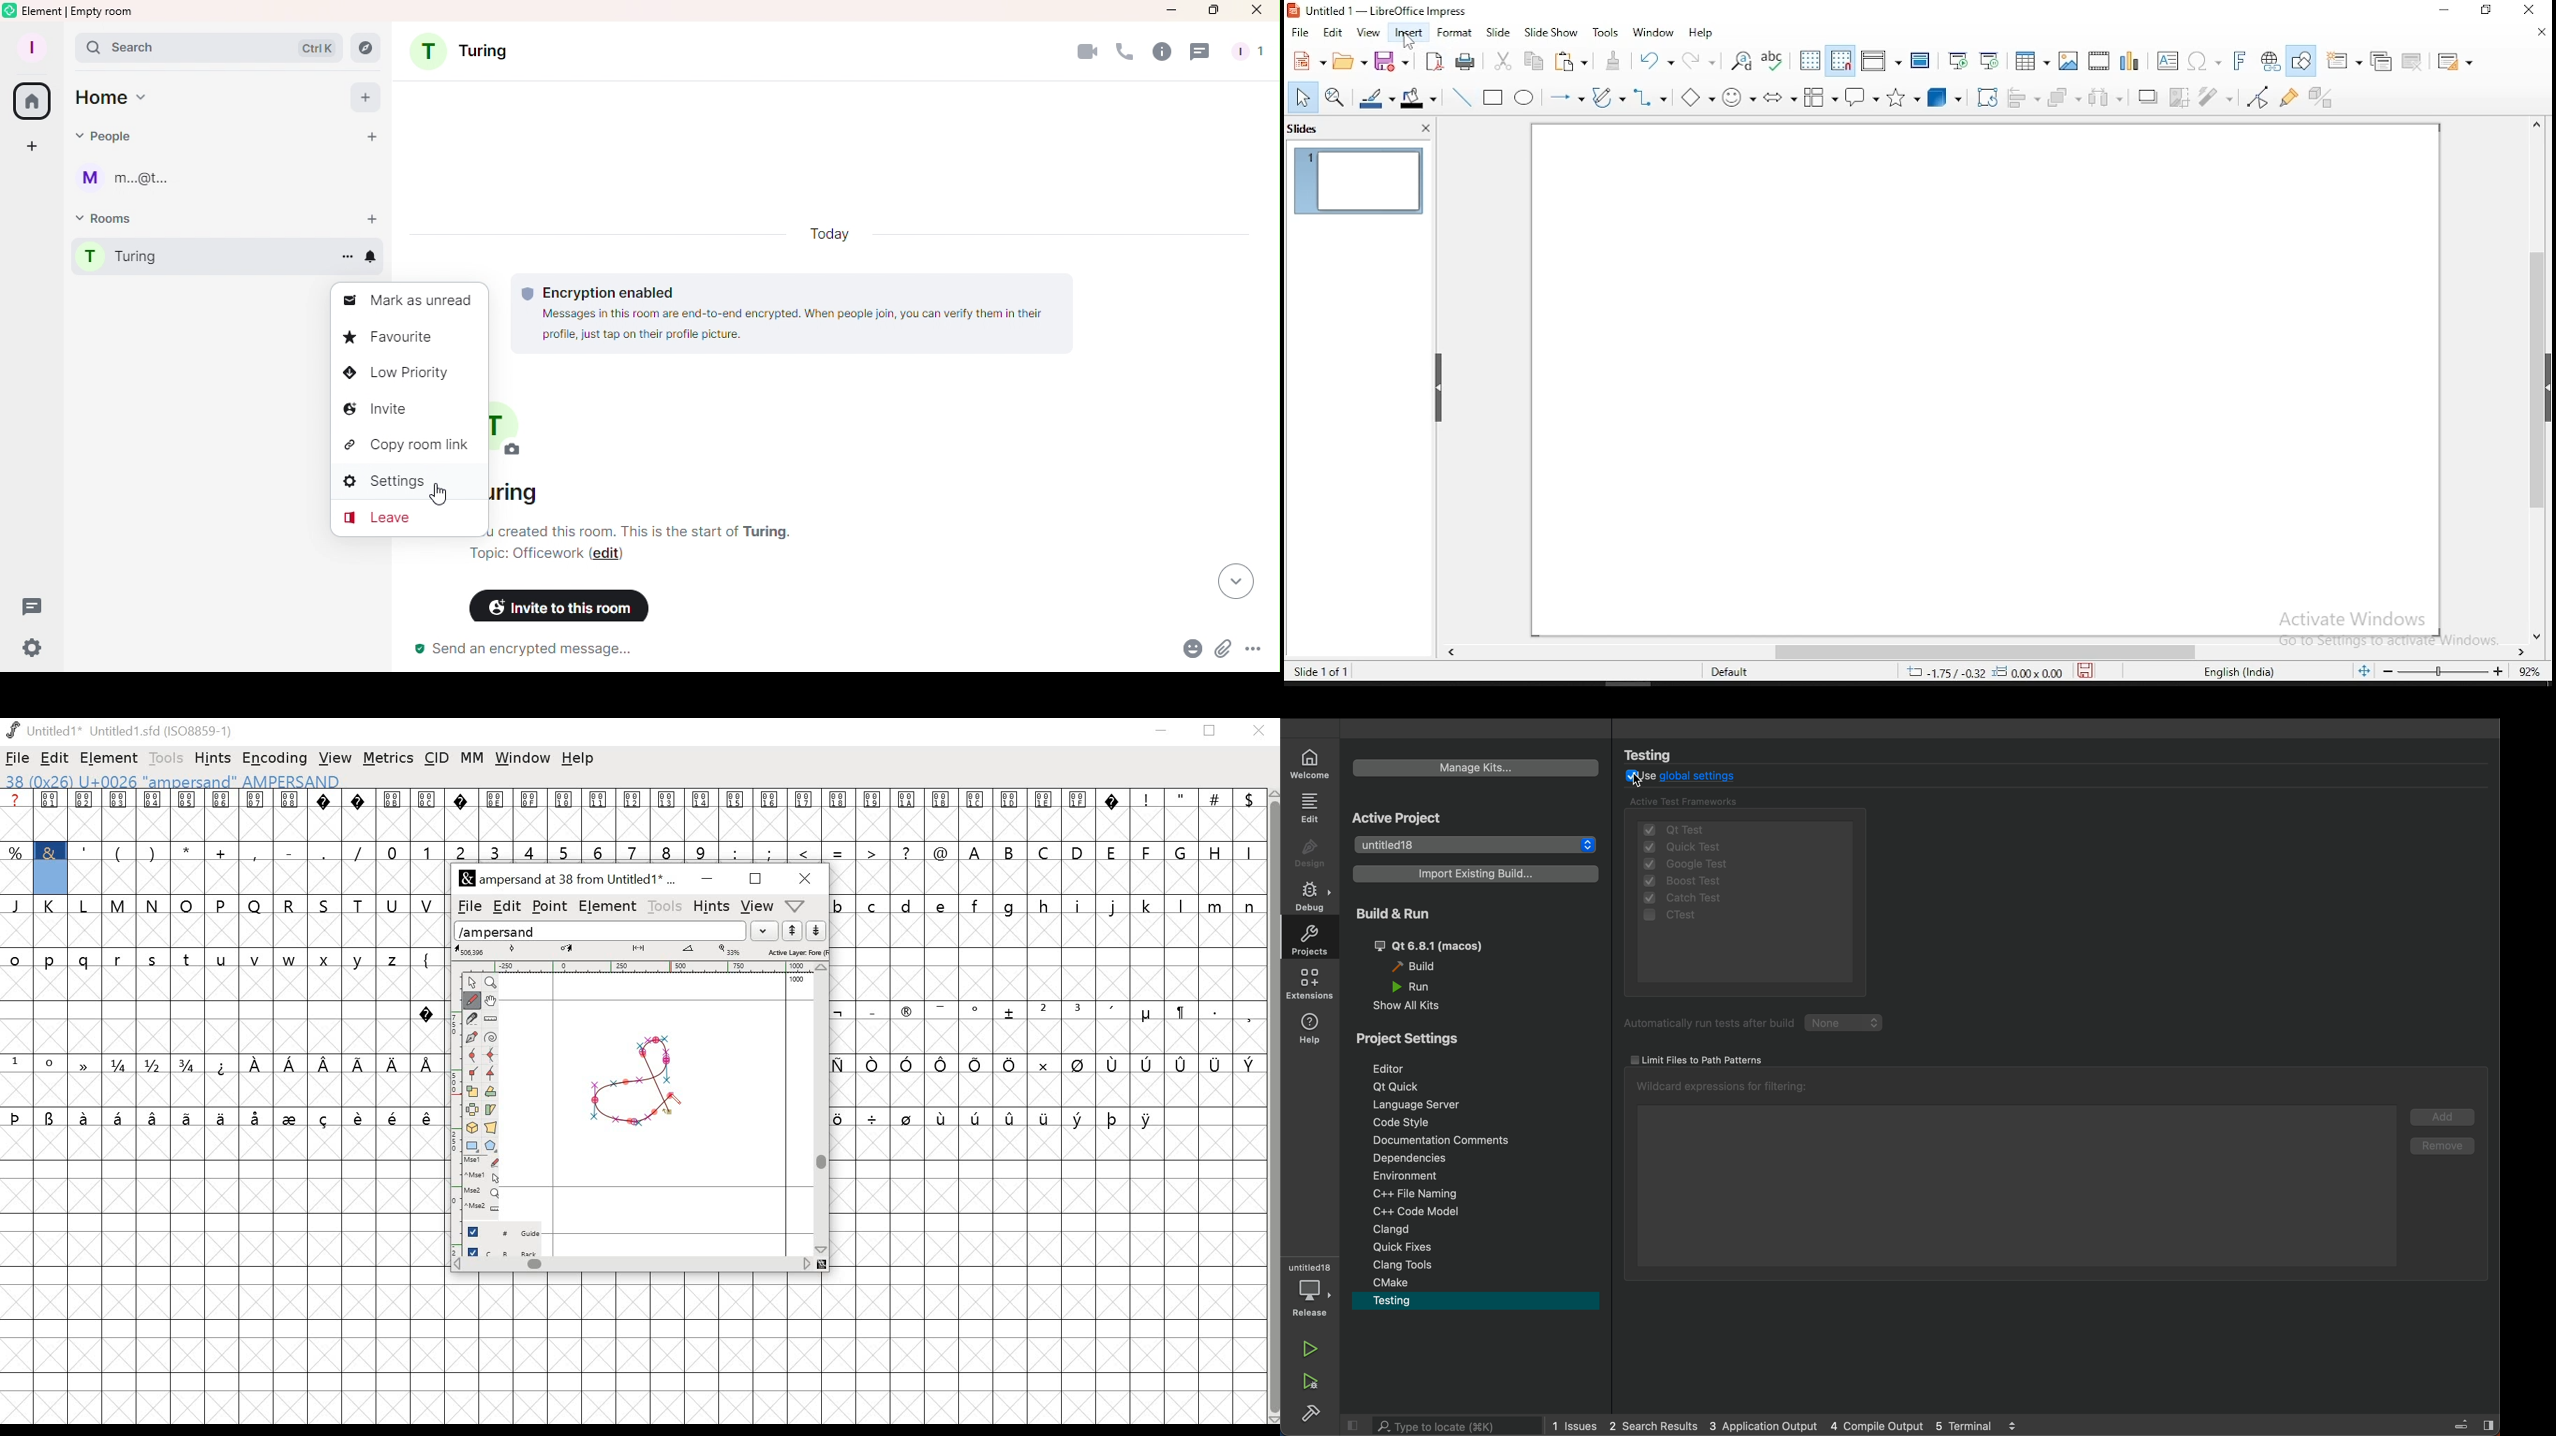 Image resolution: width=2576 pixels, height=1456 pixels. Describe the element at coordinates (483, 1161) in the screenshot. I see `Mse1` at that location.